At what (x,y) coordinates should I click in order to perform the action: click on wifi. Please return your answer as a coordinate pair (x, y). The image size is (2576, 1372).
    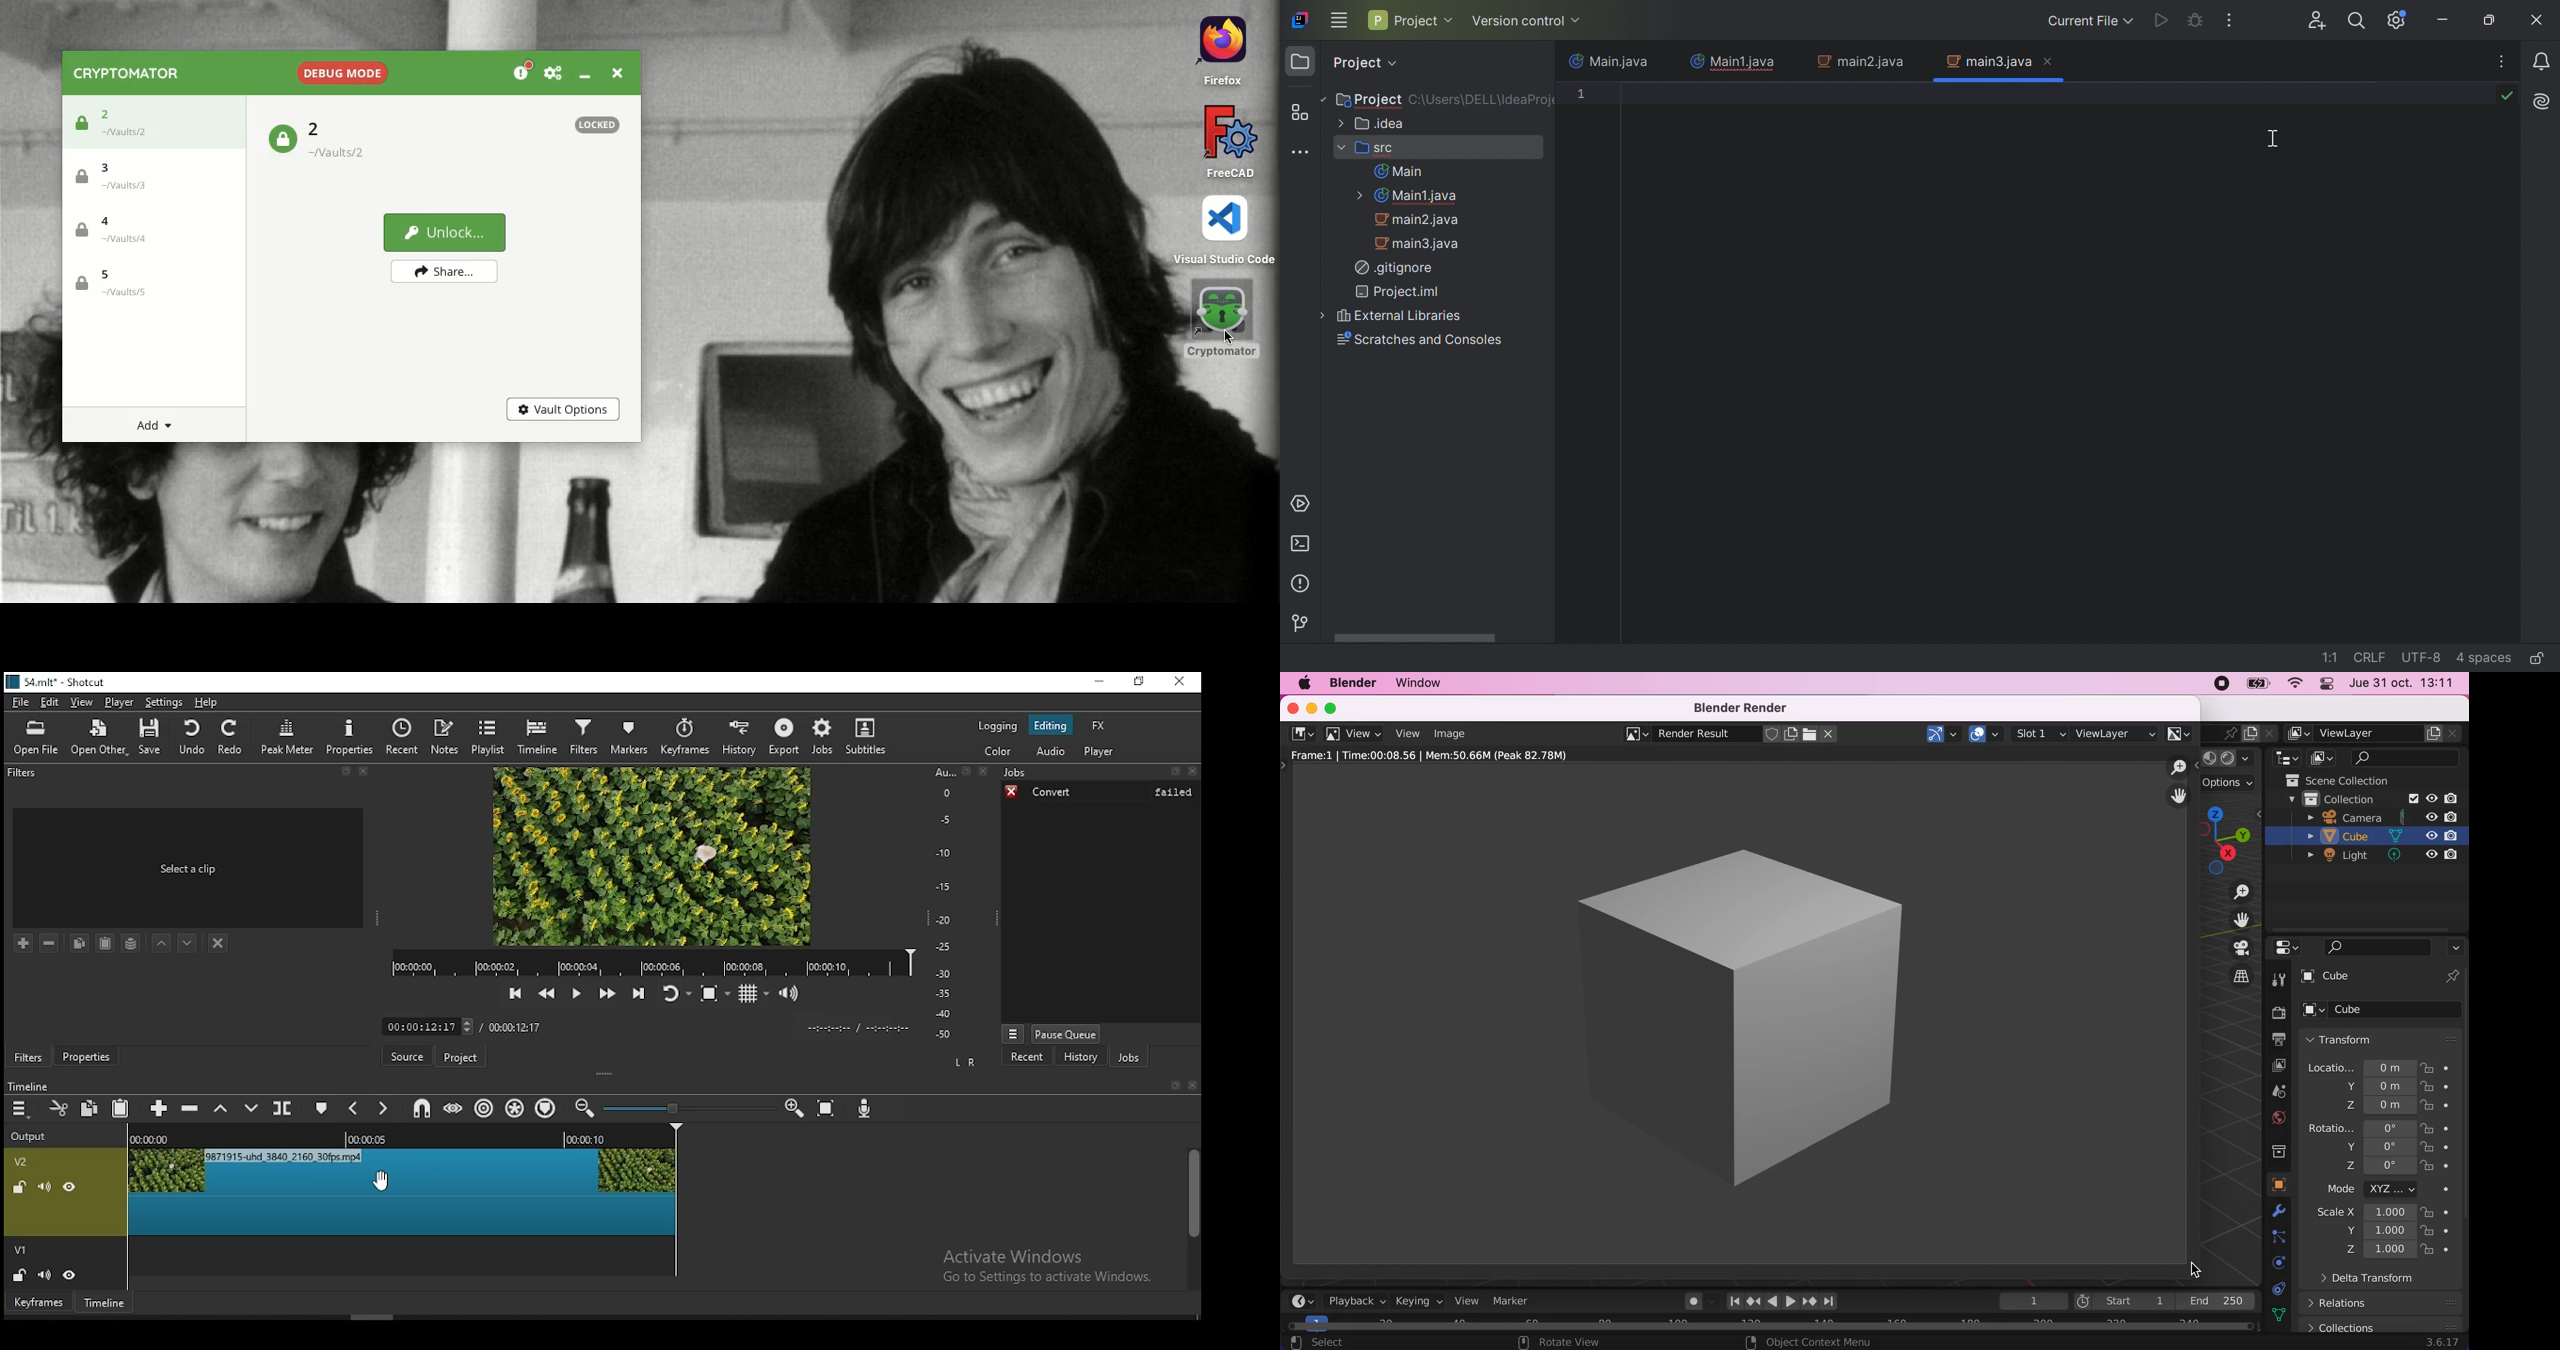
    Looking at the image, I should click on (2297, 684).